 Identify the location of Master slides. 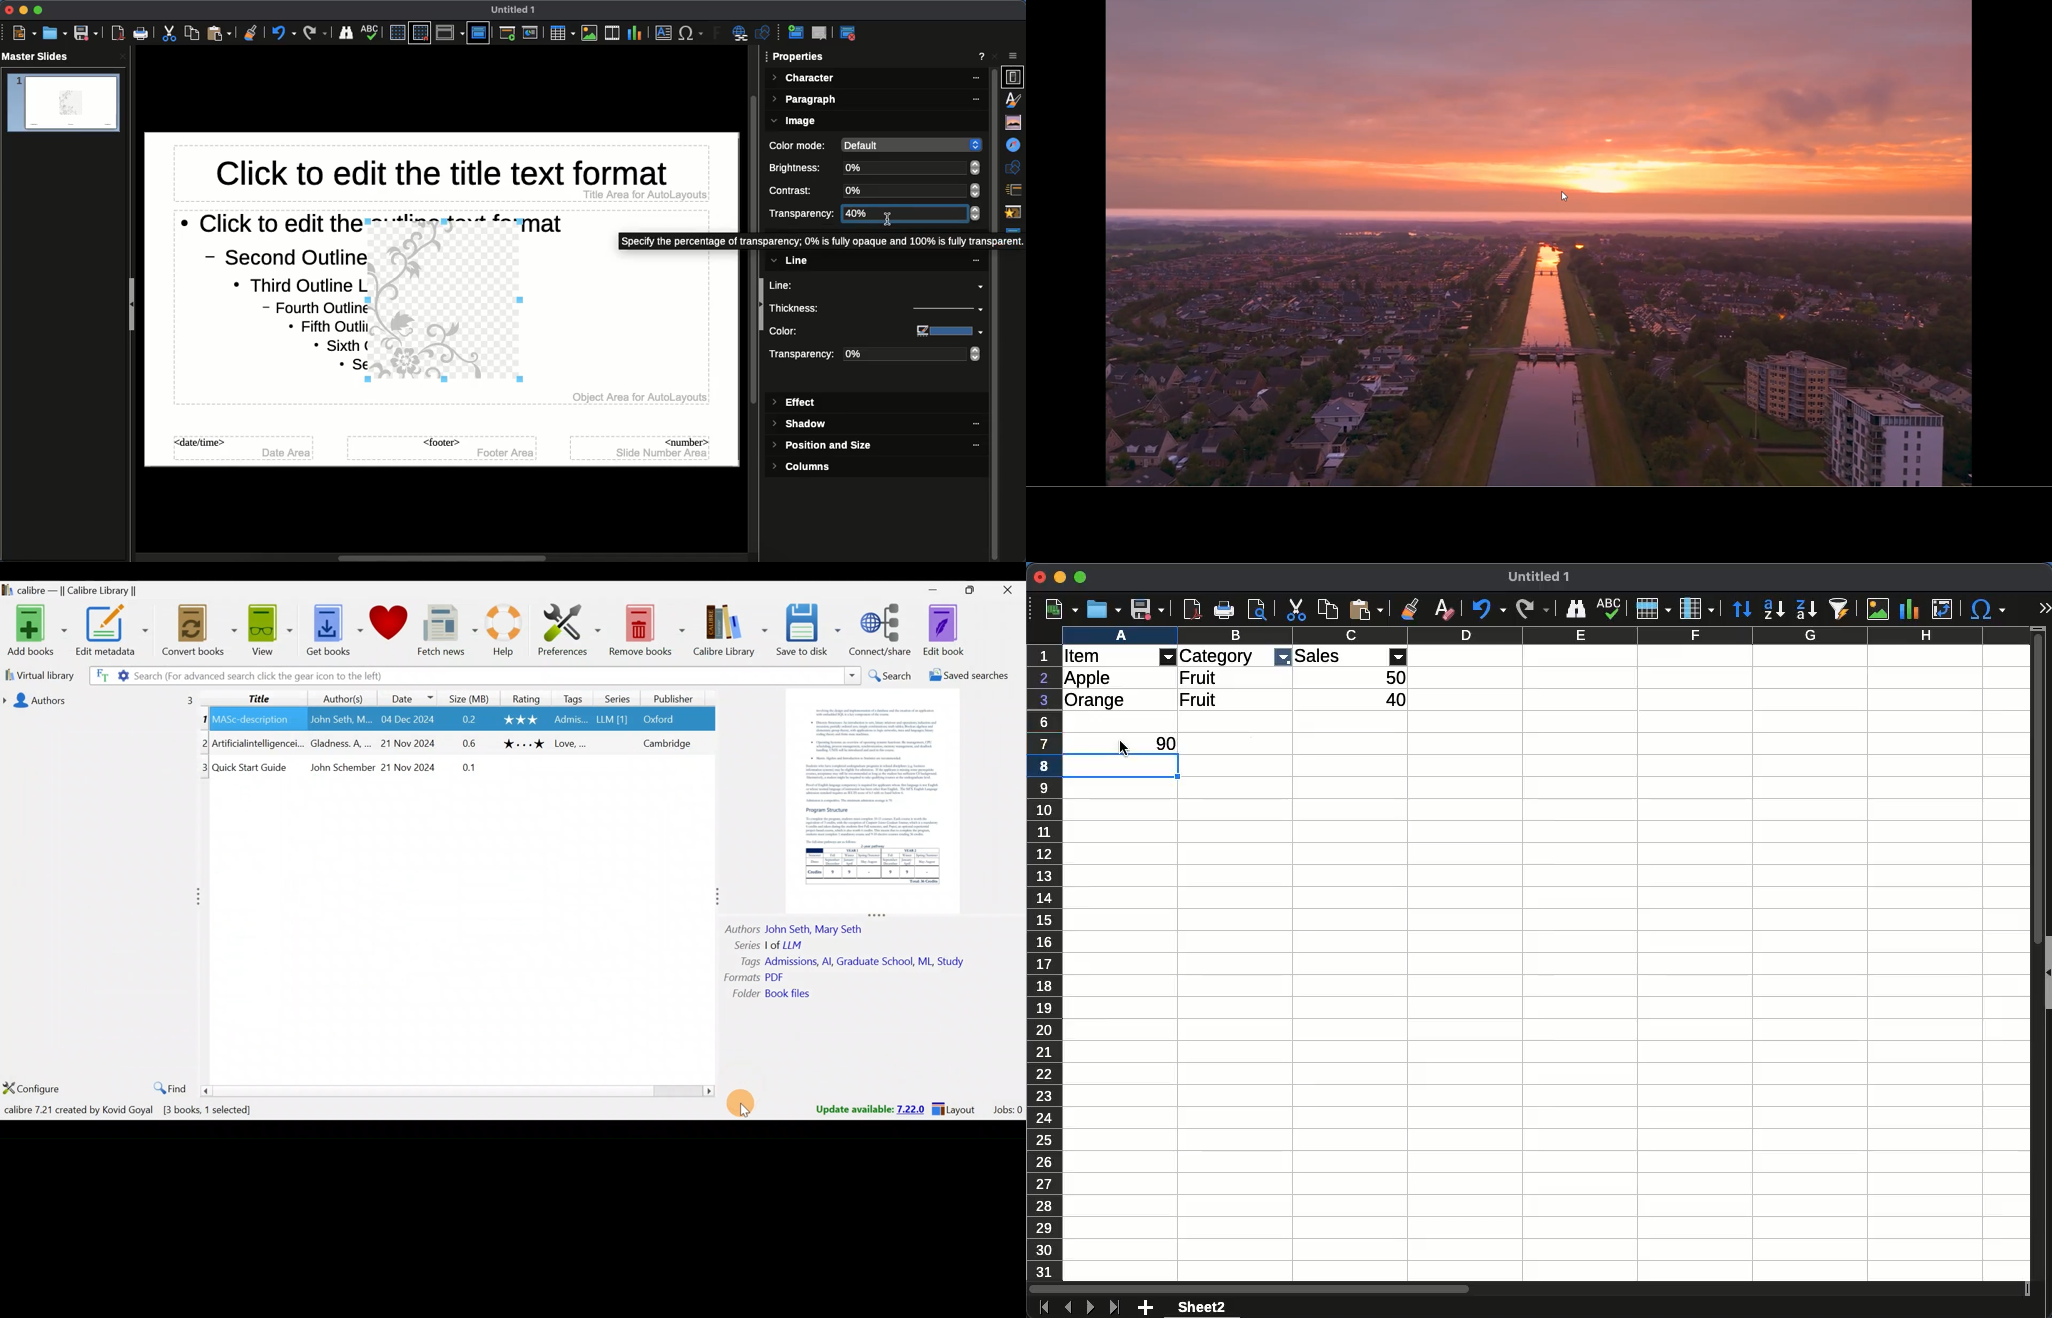
(40, 57).